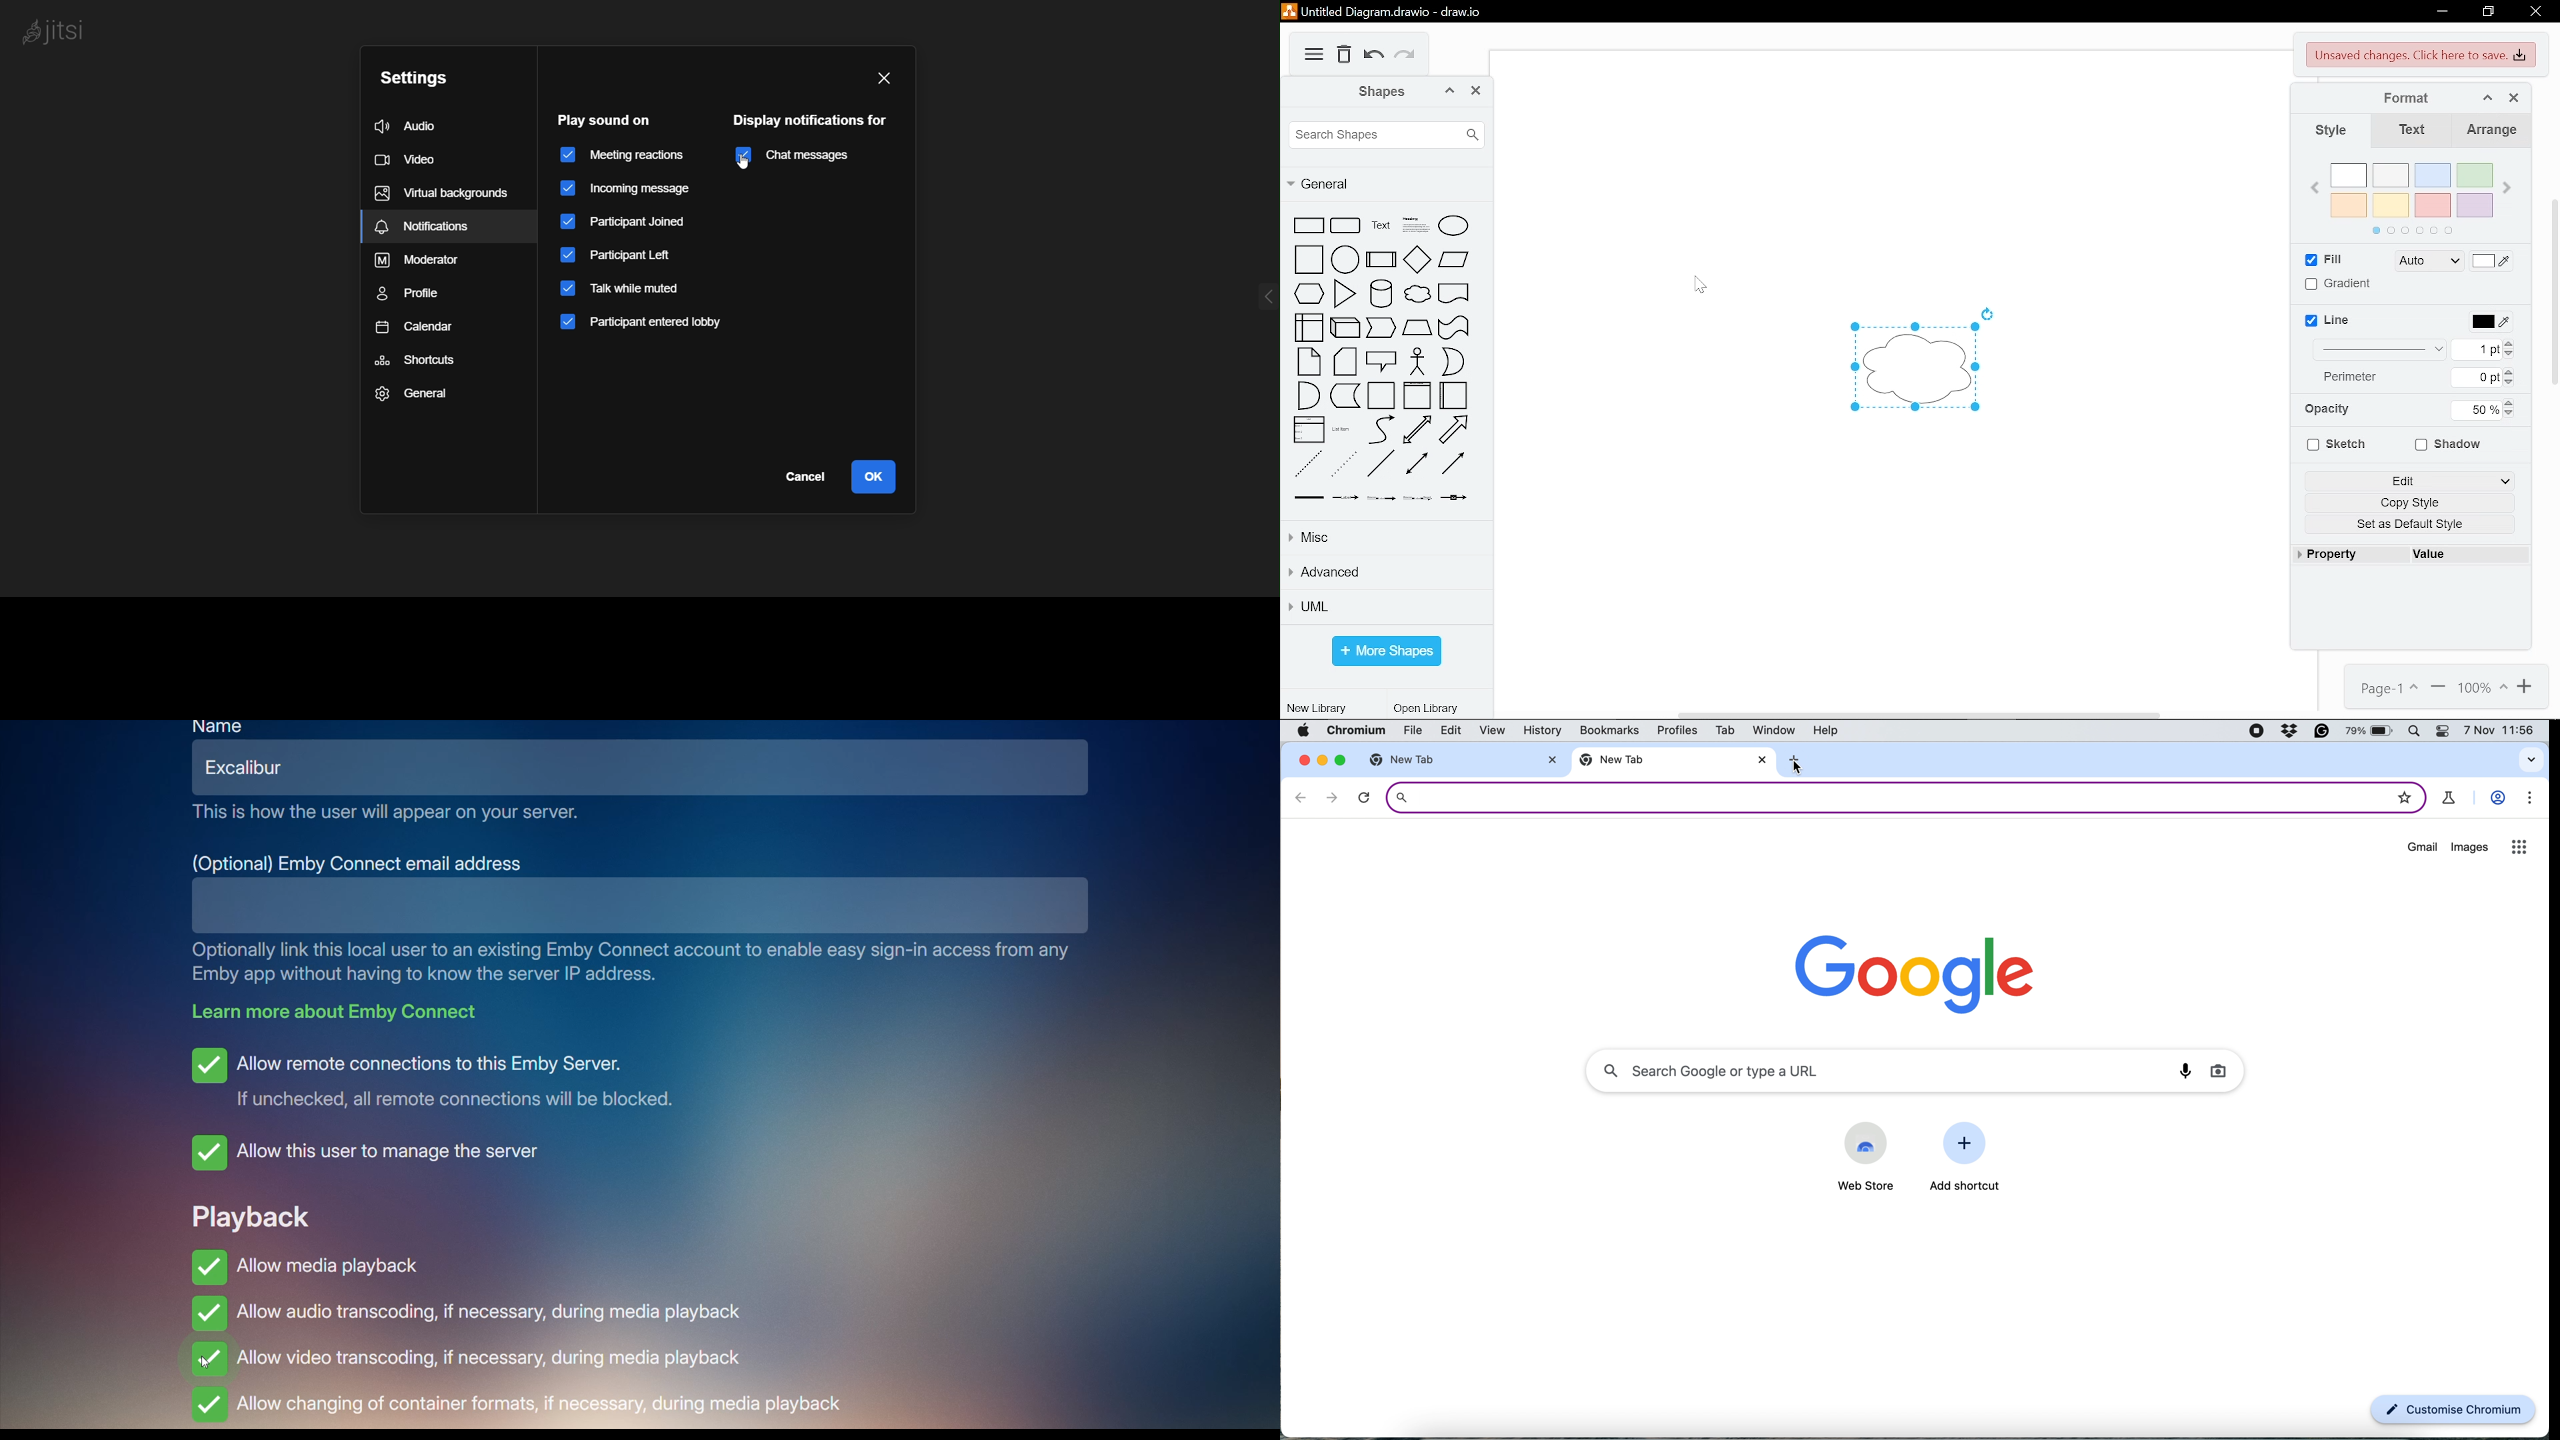 Image resolution: width=2576 pixels, height=1456 pixels. I want to click on chromium, so click(1355, 730).